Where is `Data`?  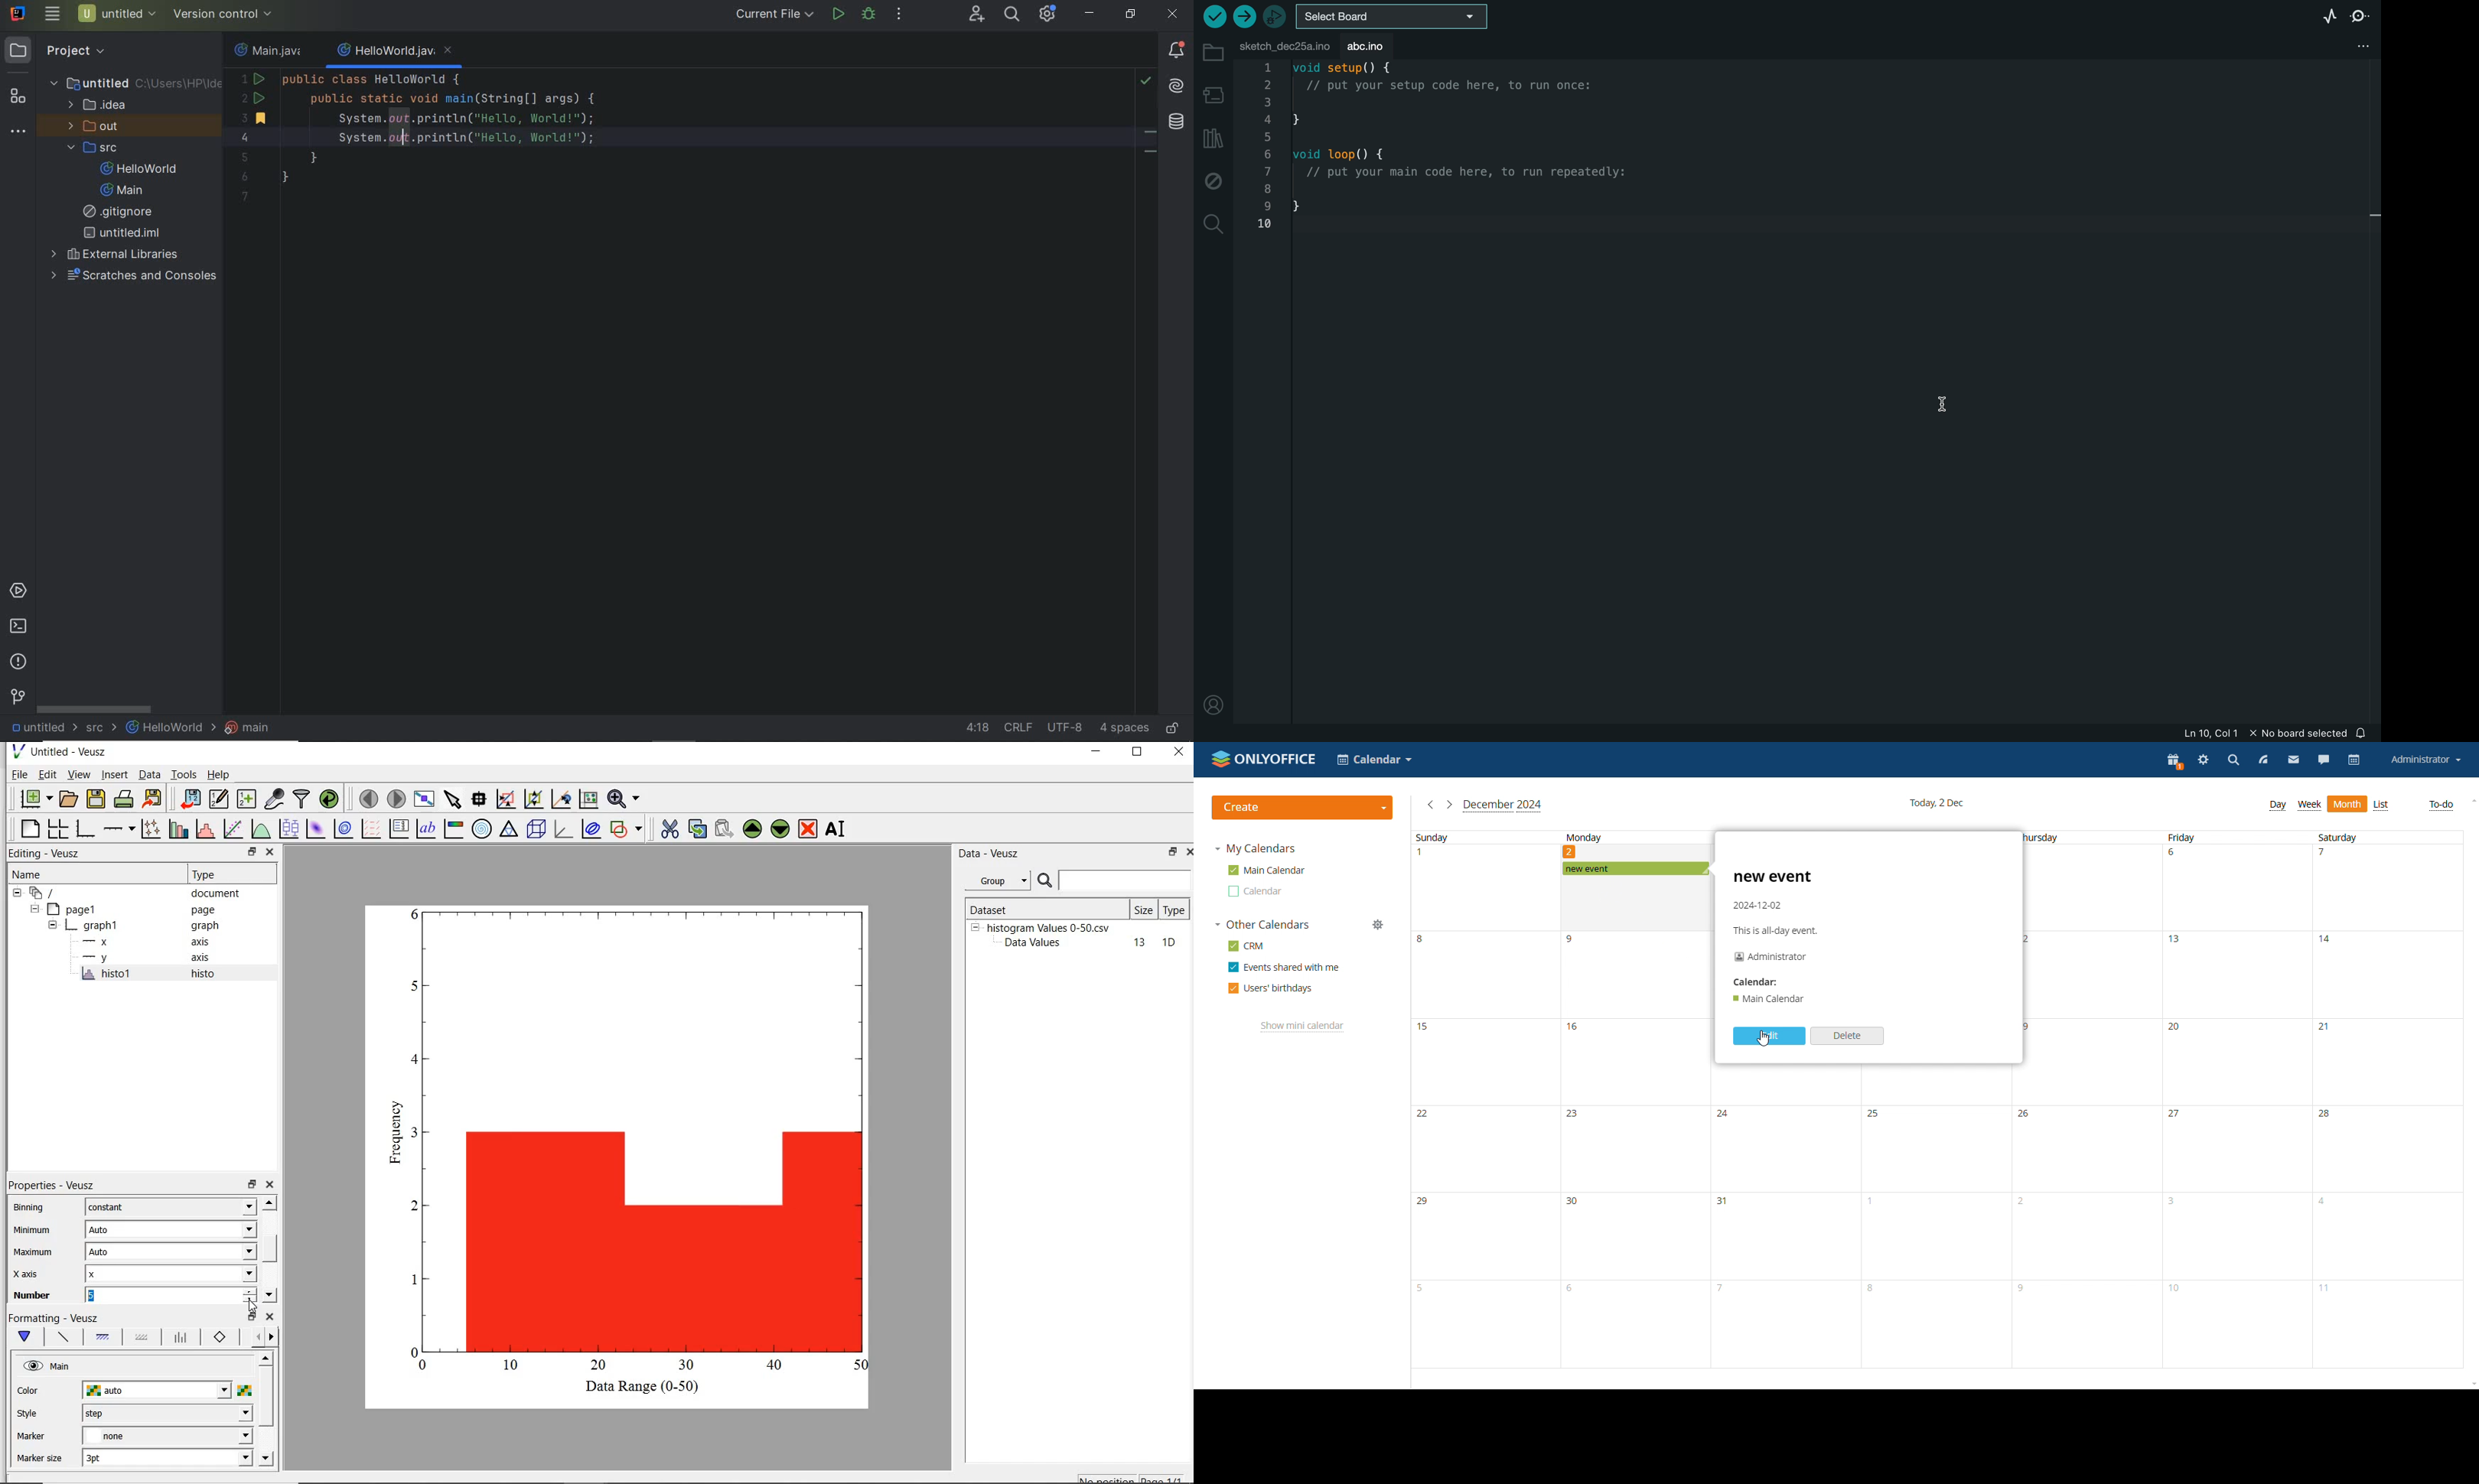 Data is located at coordinates (149, 774).